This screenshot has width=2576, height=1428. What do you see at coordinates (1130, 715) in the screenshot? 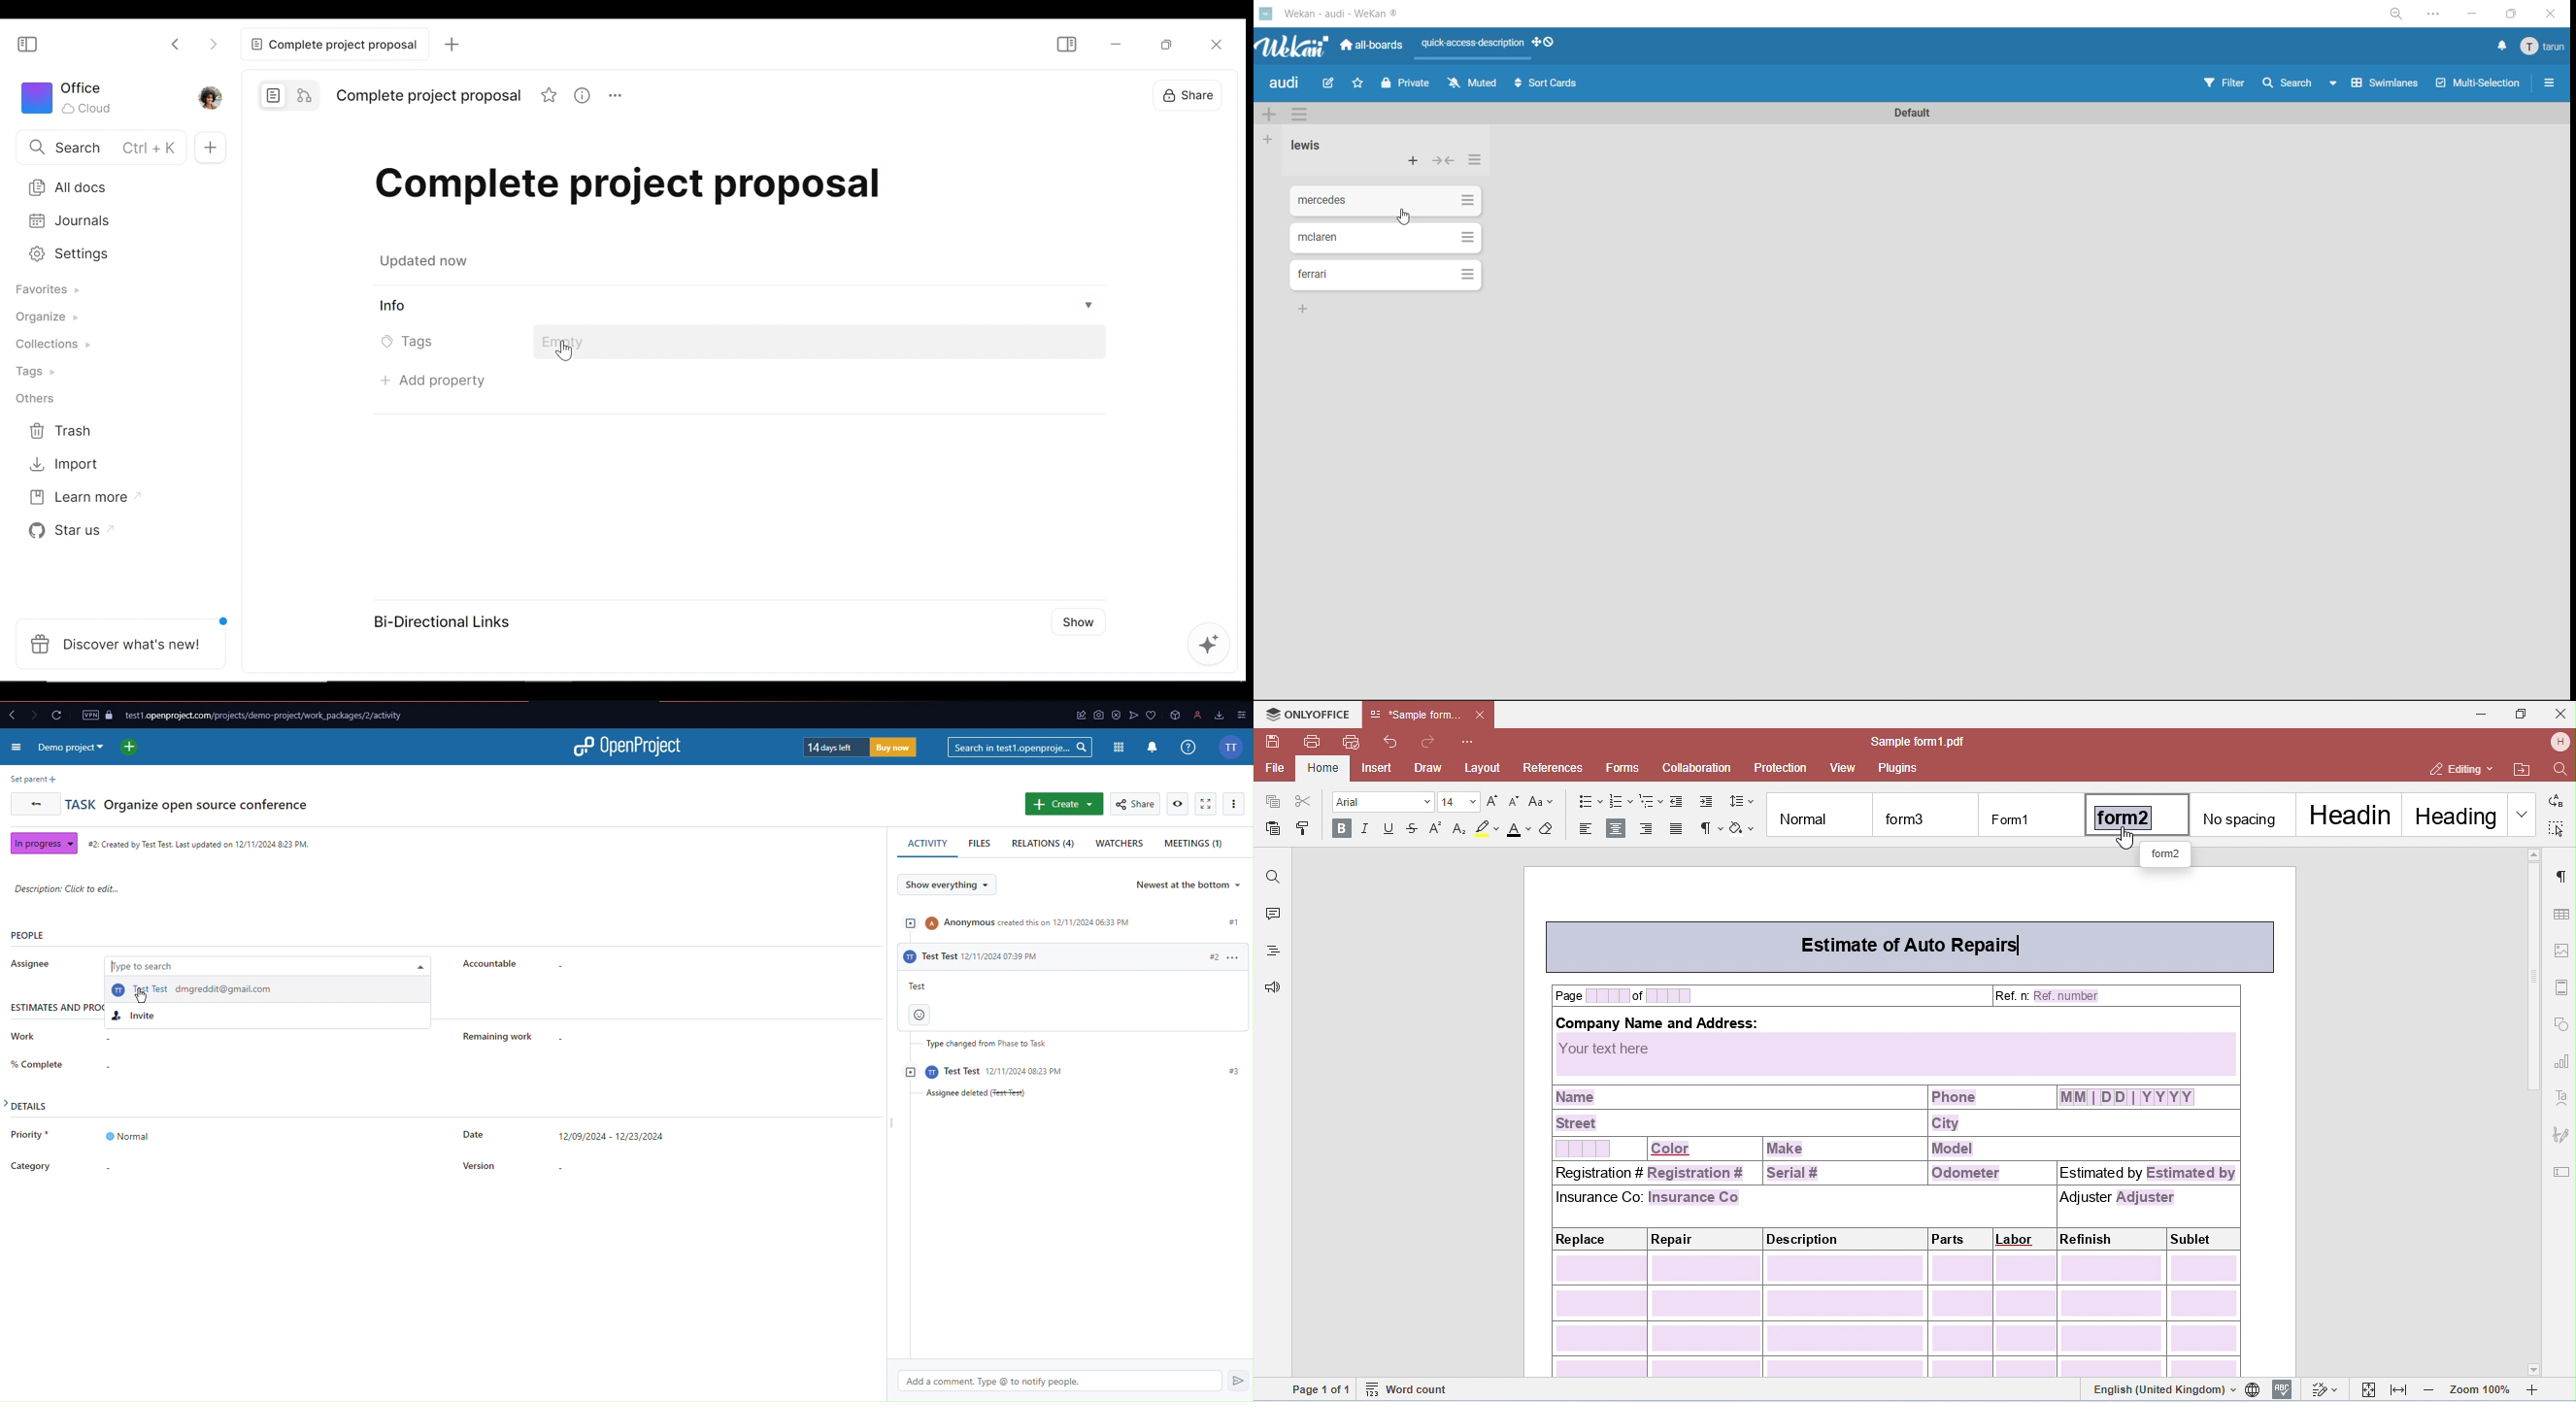
I see `app icon` at bounding box center [1130, 715].